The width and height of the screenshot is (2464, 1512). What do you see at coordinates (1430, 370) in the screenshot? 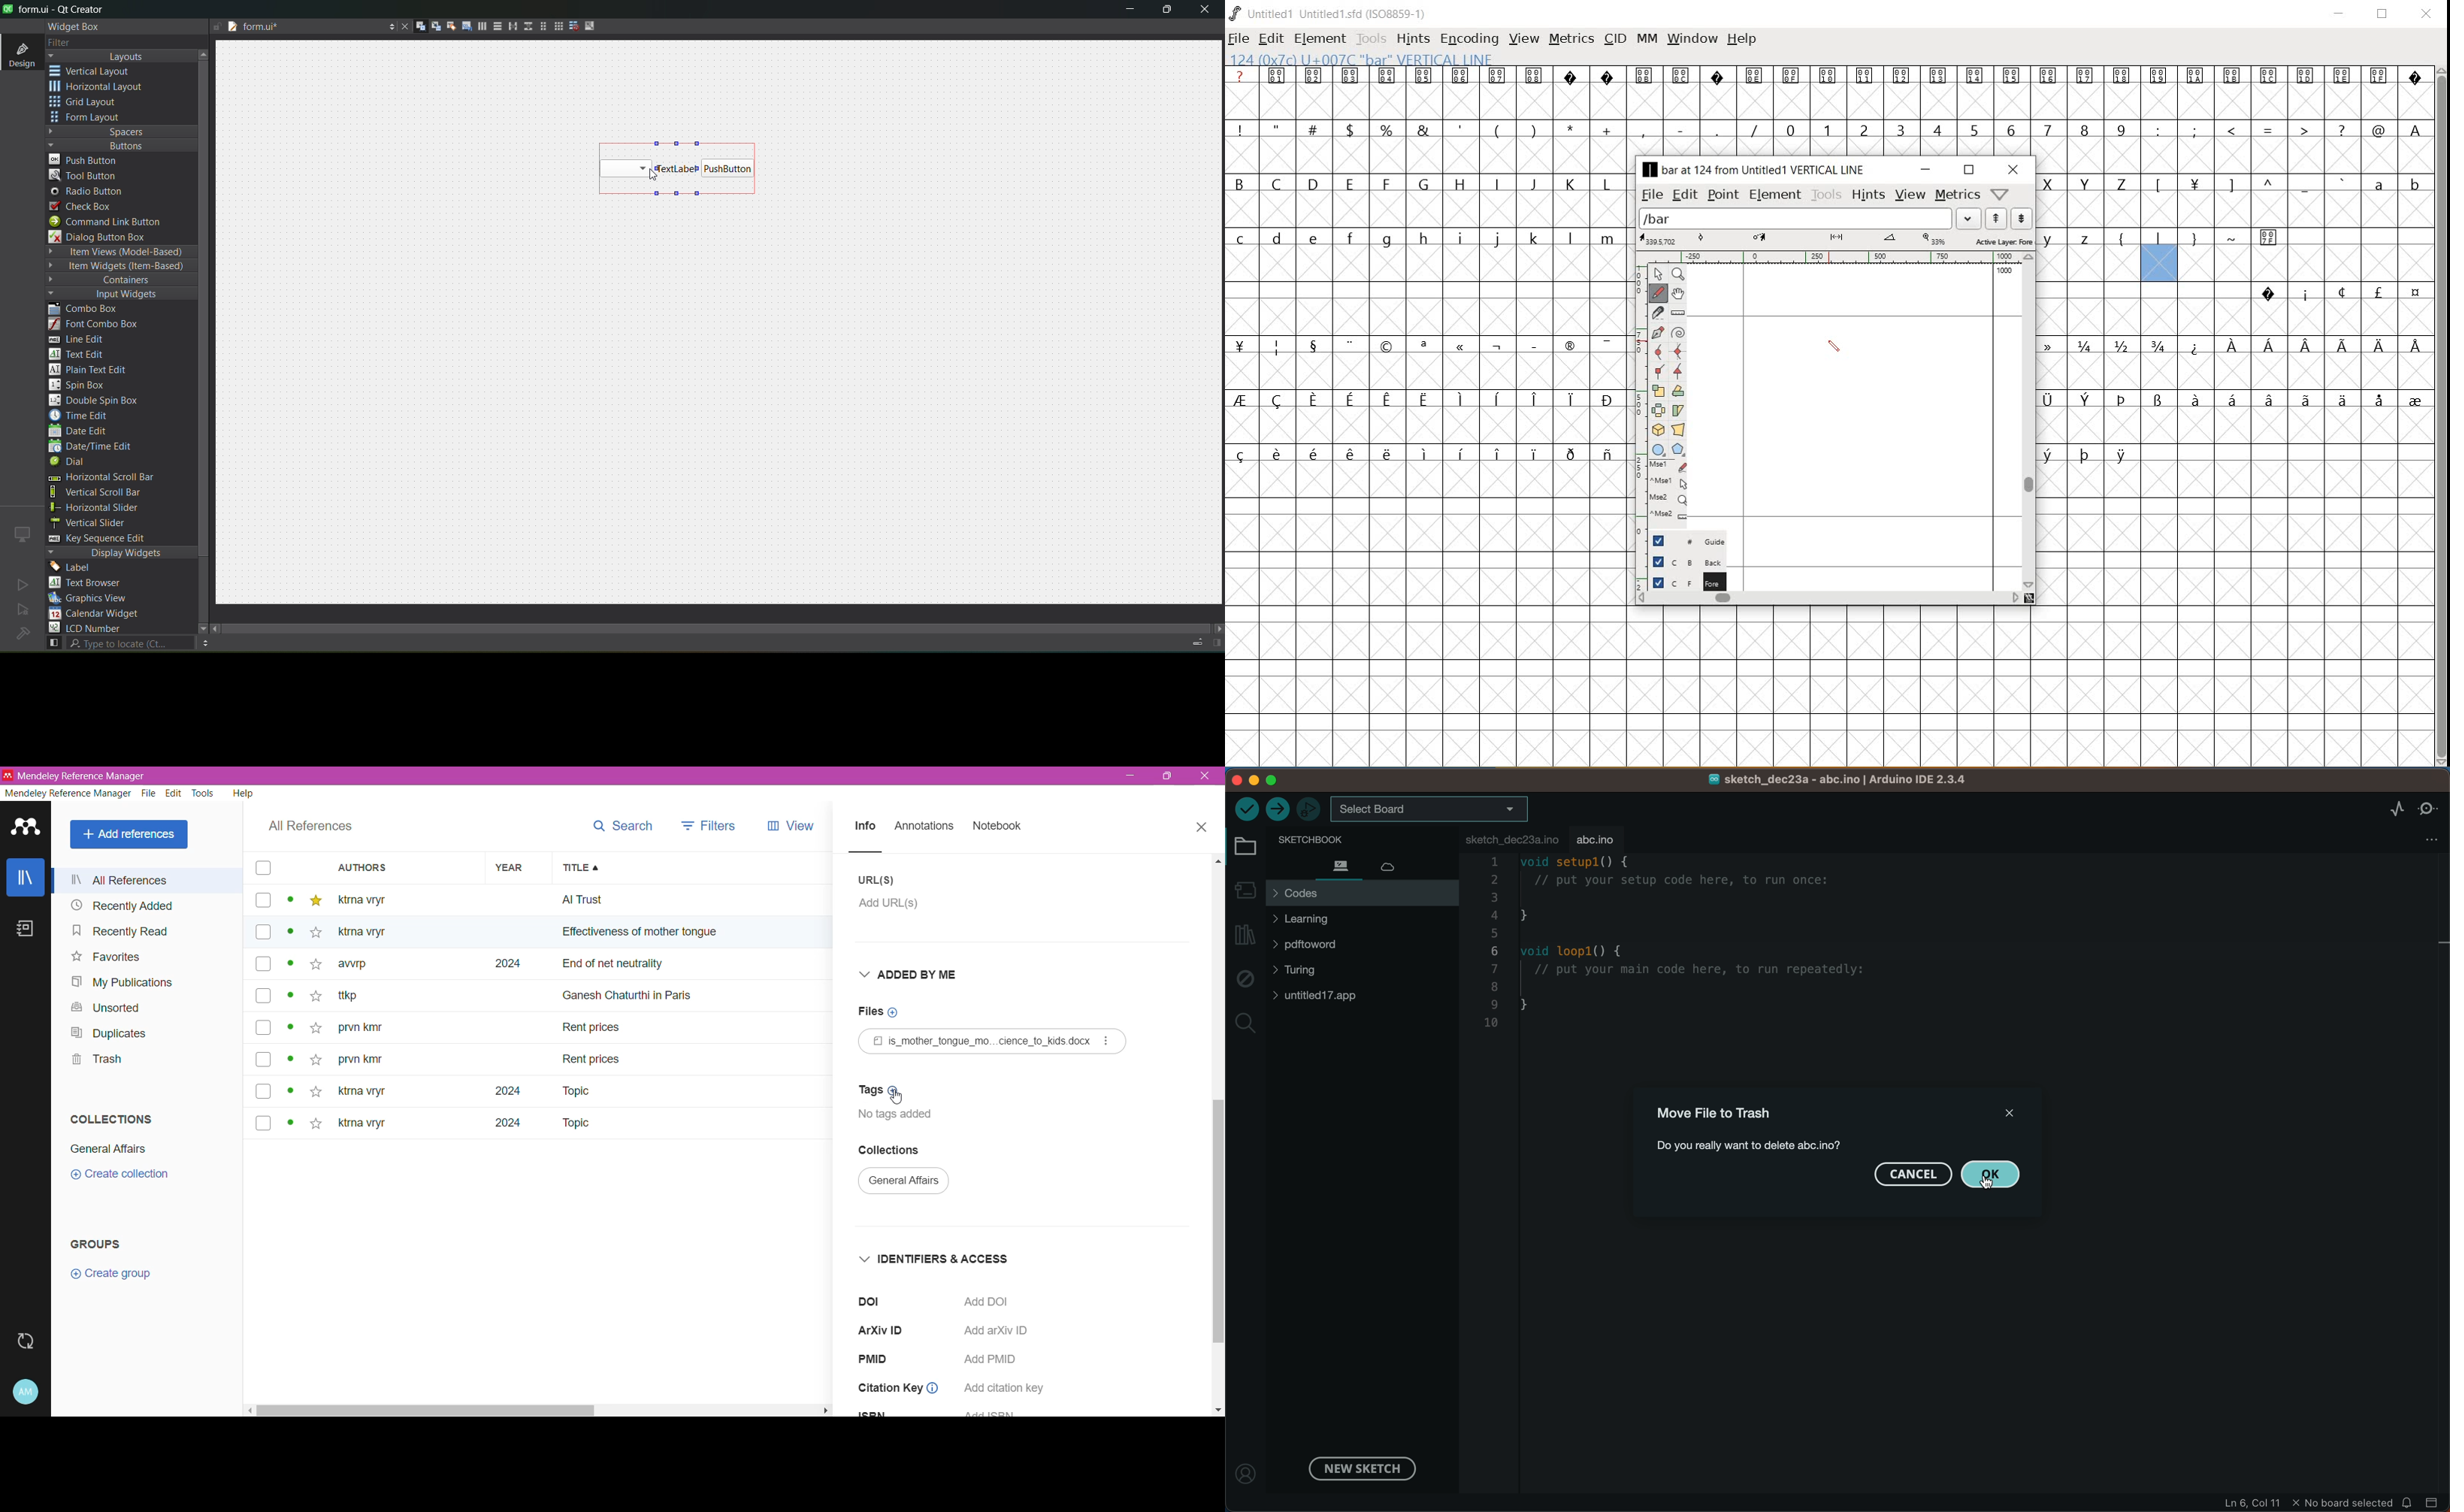
I see `empty cells` at bounding box center [1430, 370].